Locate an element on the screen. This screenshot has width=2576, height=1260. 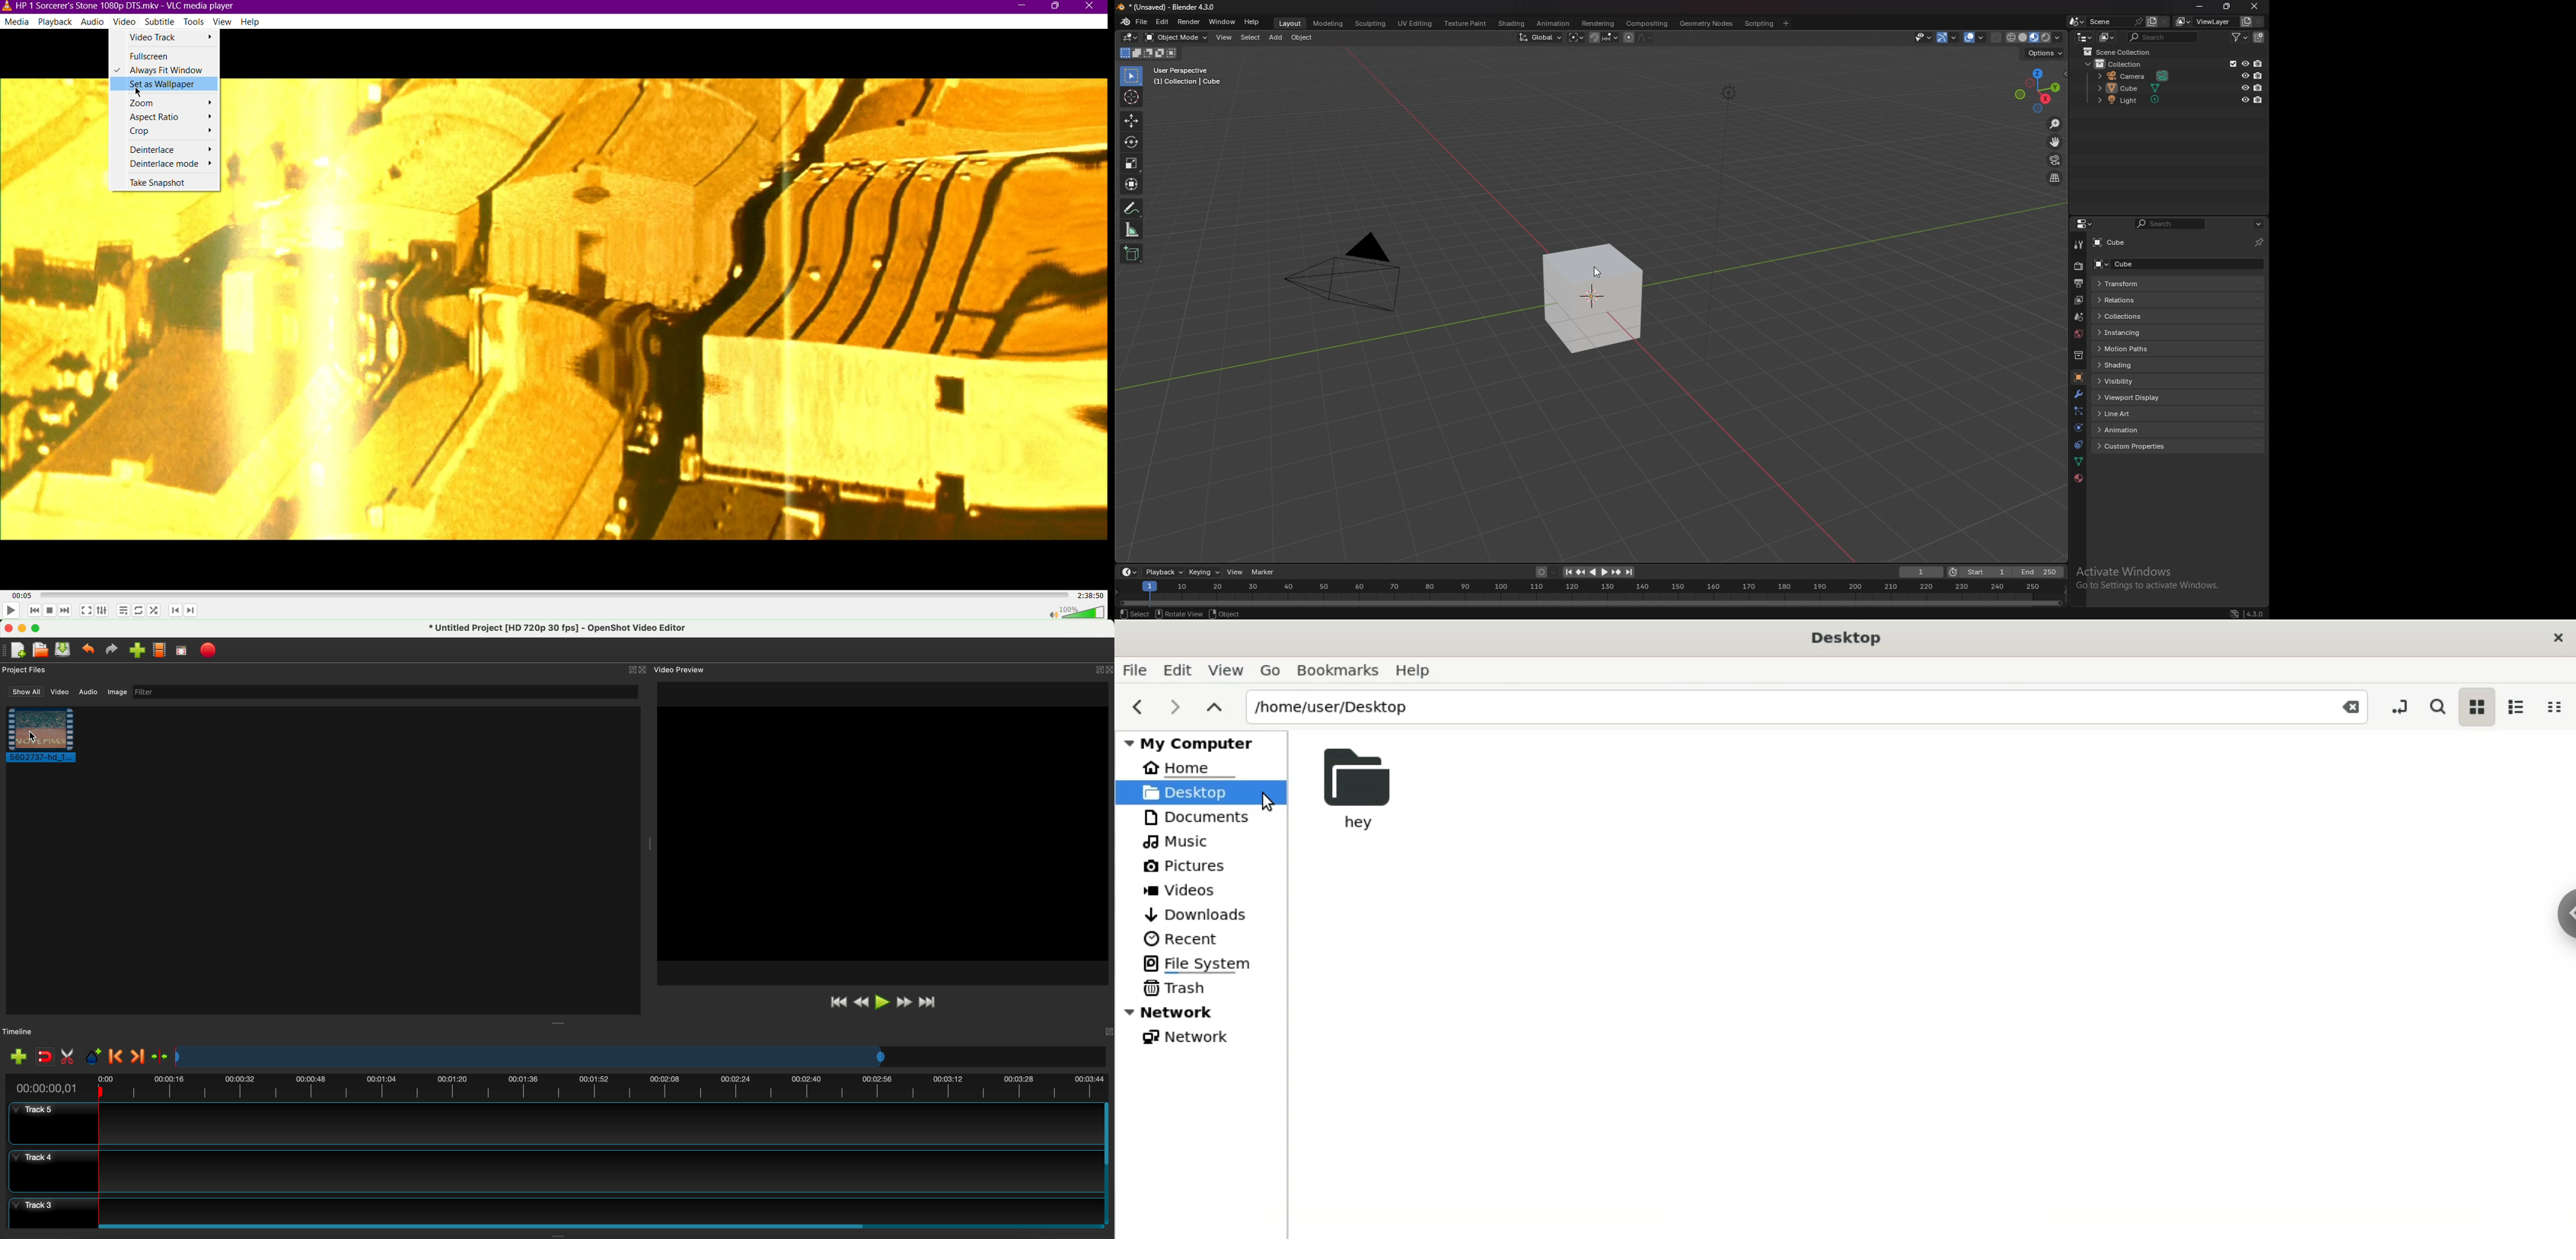
cube is located at coordinates (2119, 243).